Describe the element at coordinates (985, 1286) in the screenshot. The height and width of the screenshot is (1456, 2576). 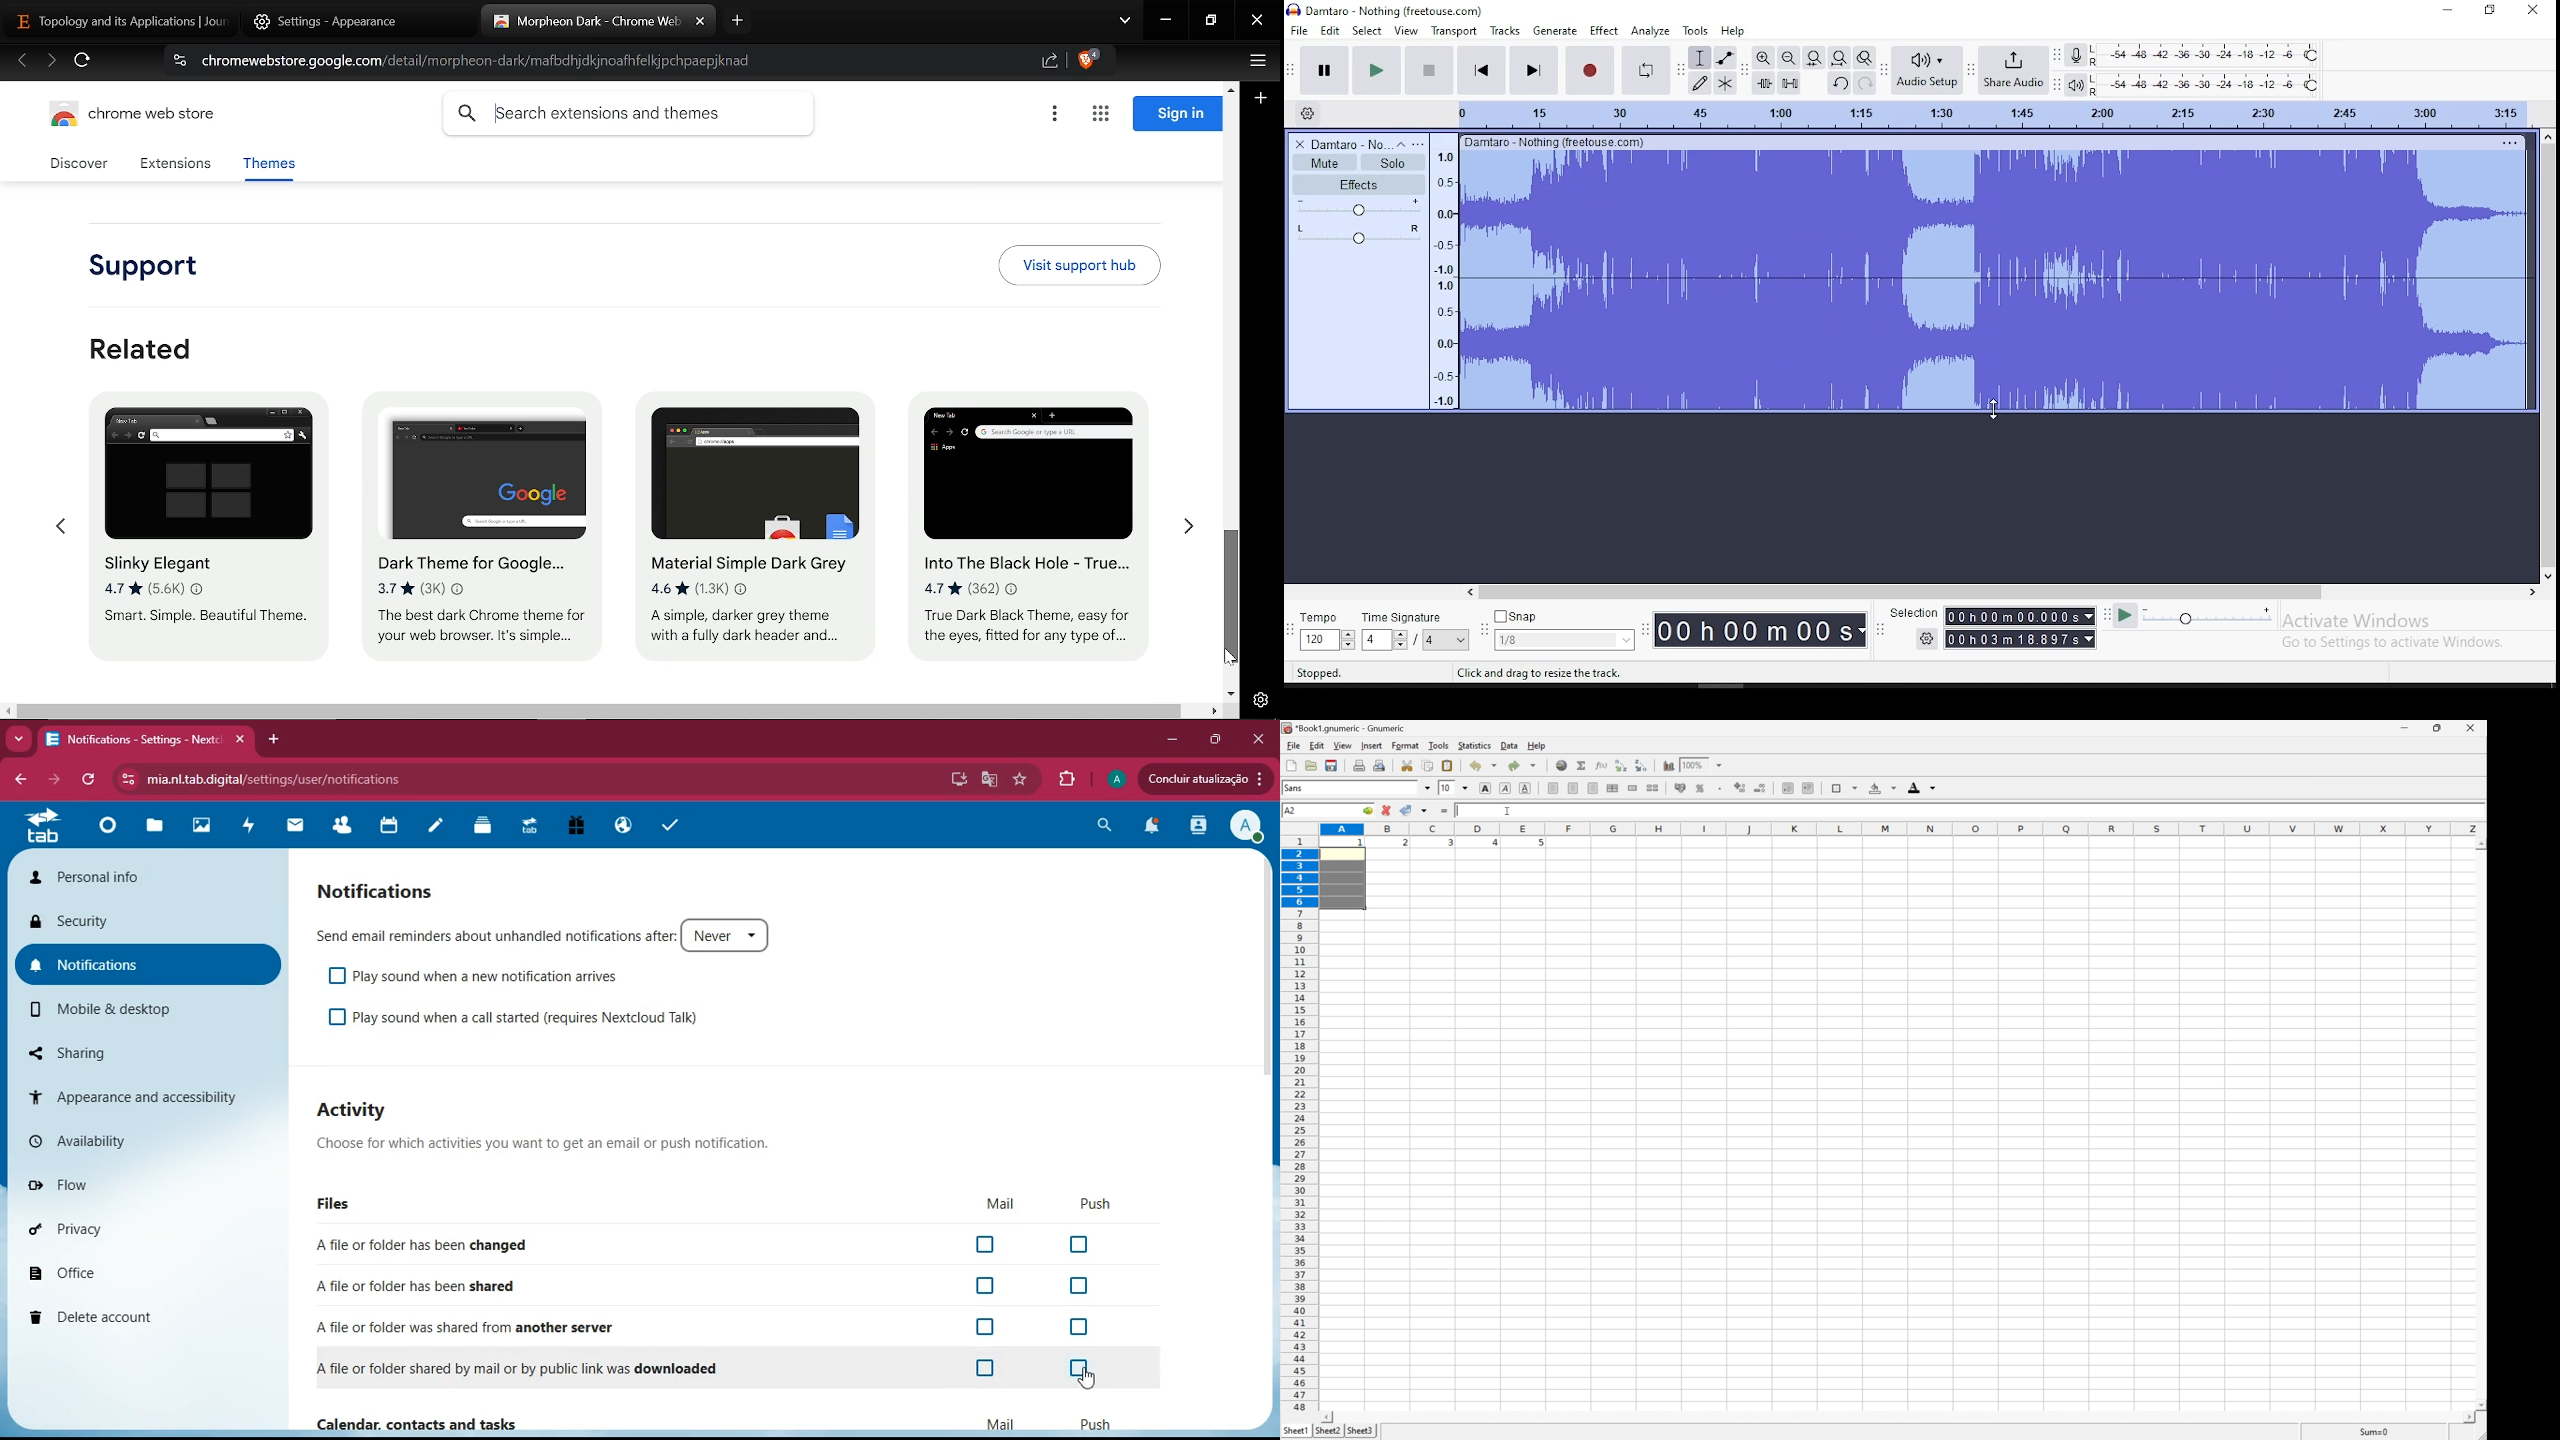
I see `off` at that location.